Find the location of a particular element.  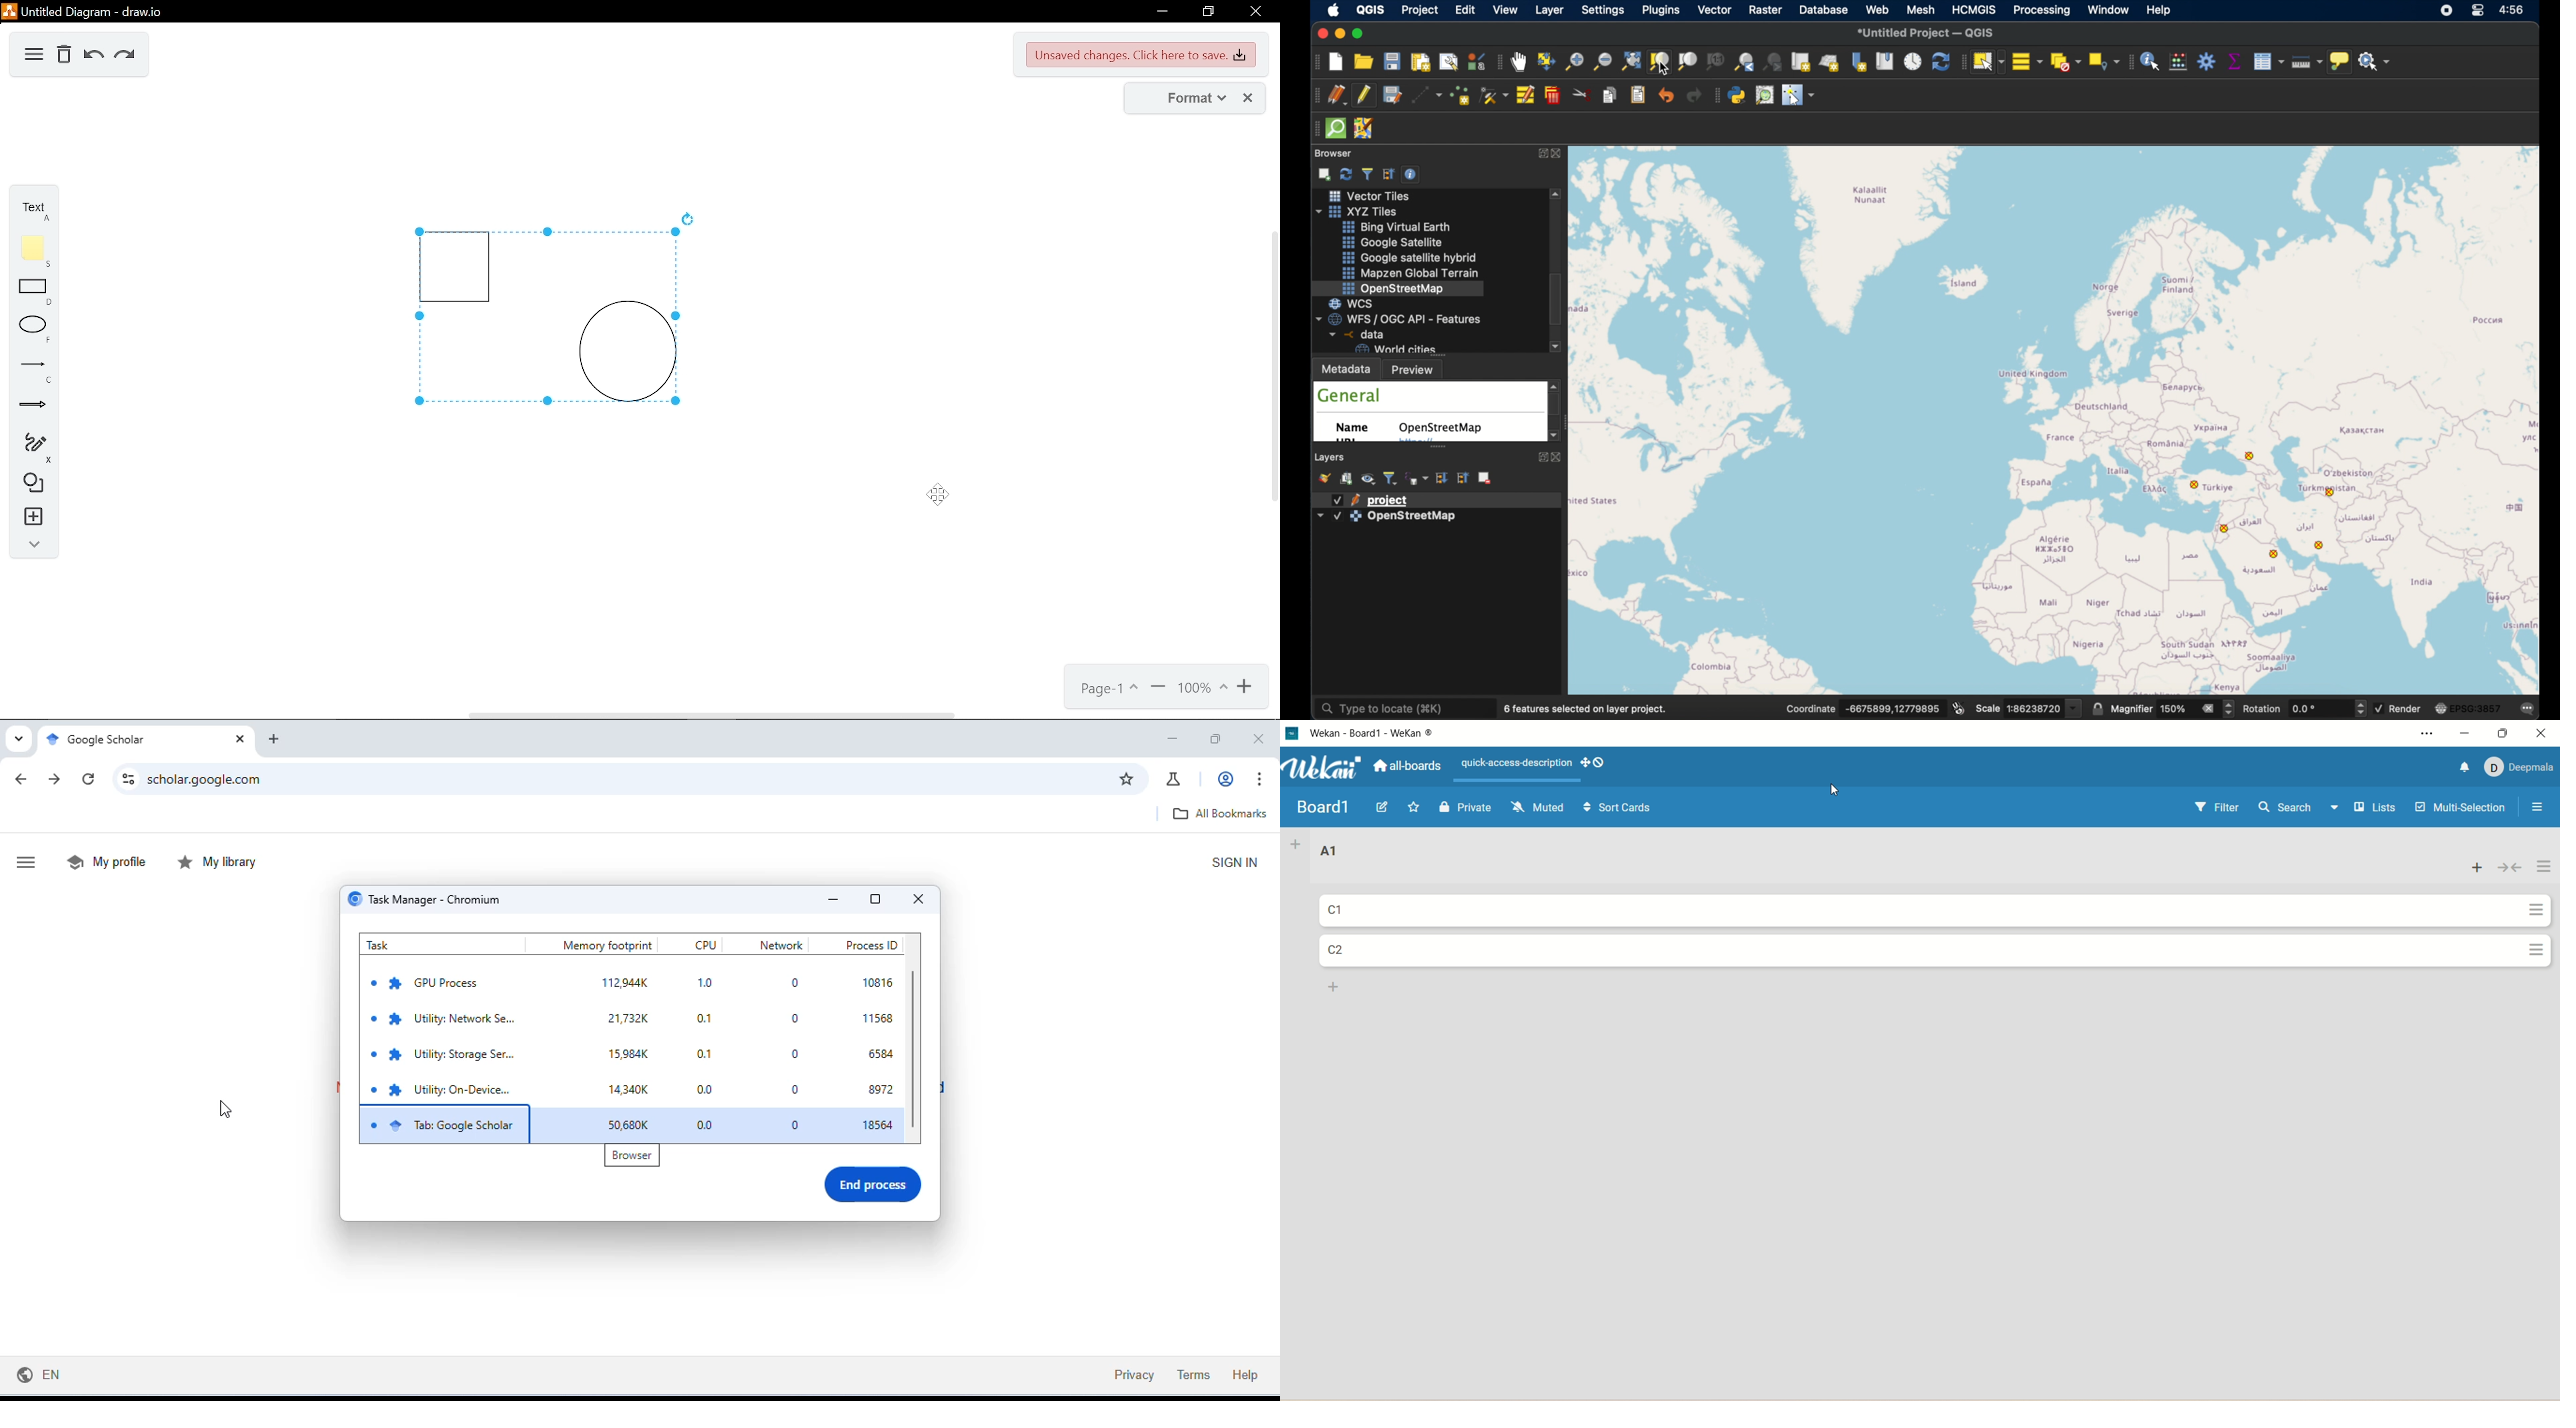

control center is located at coordinates (2479, 12).